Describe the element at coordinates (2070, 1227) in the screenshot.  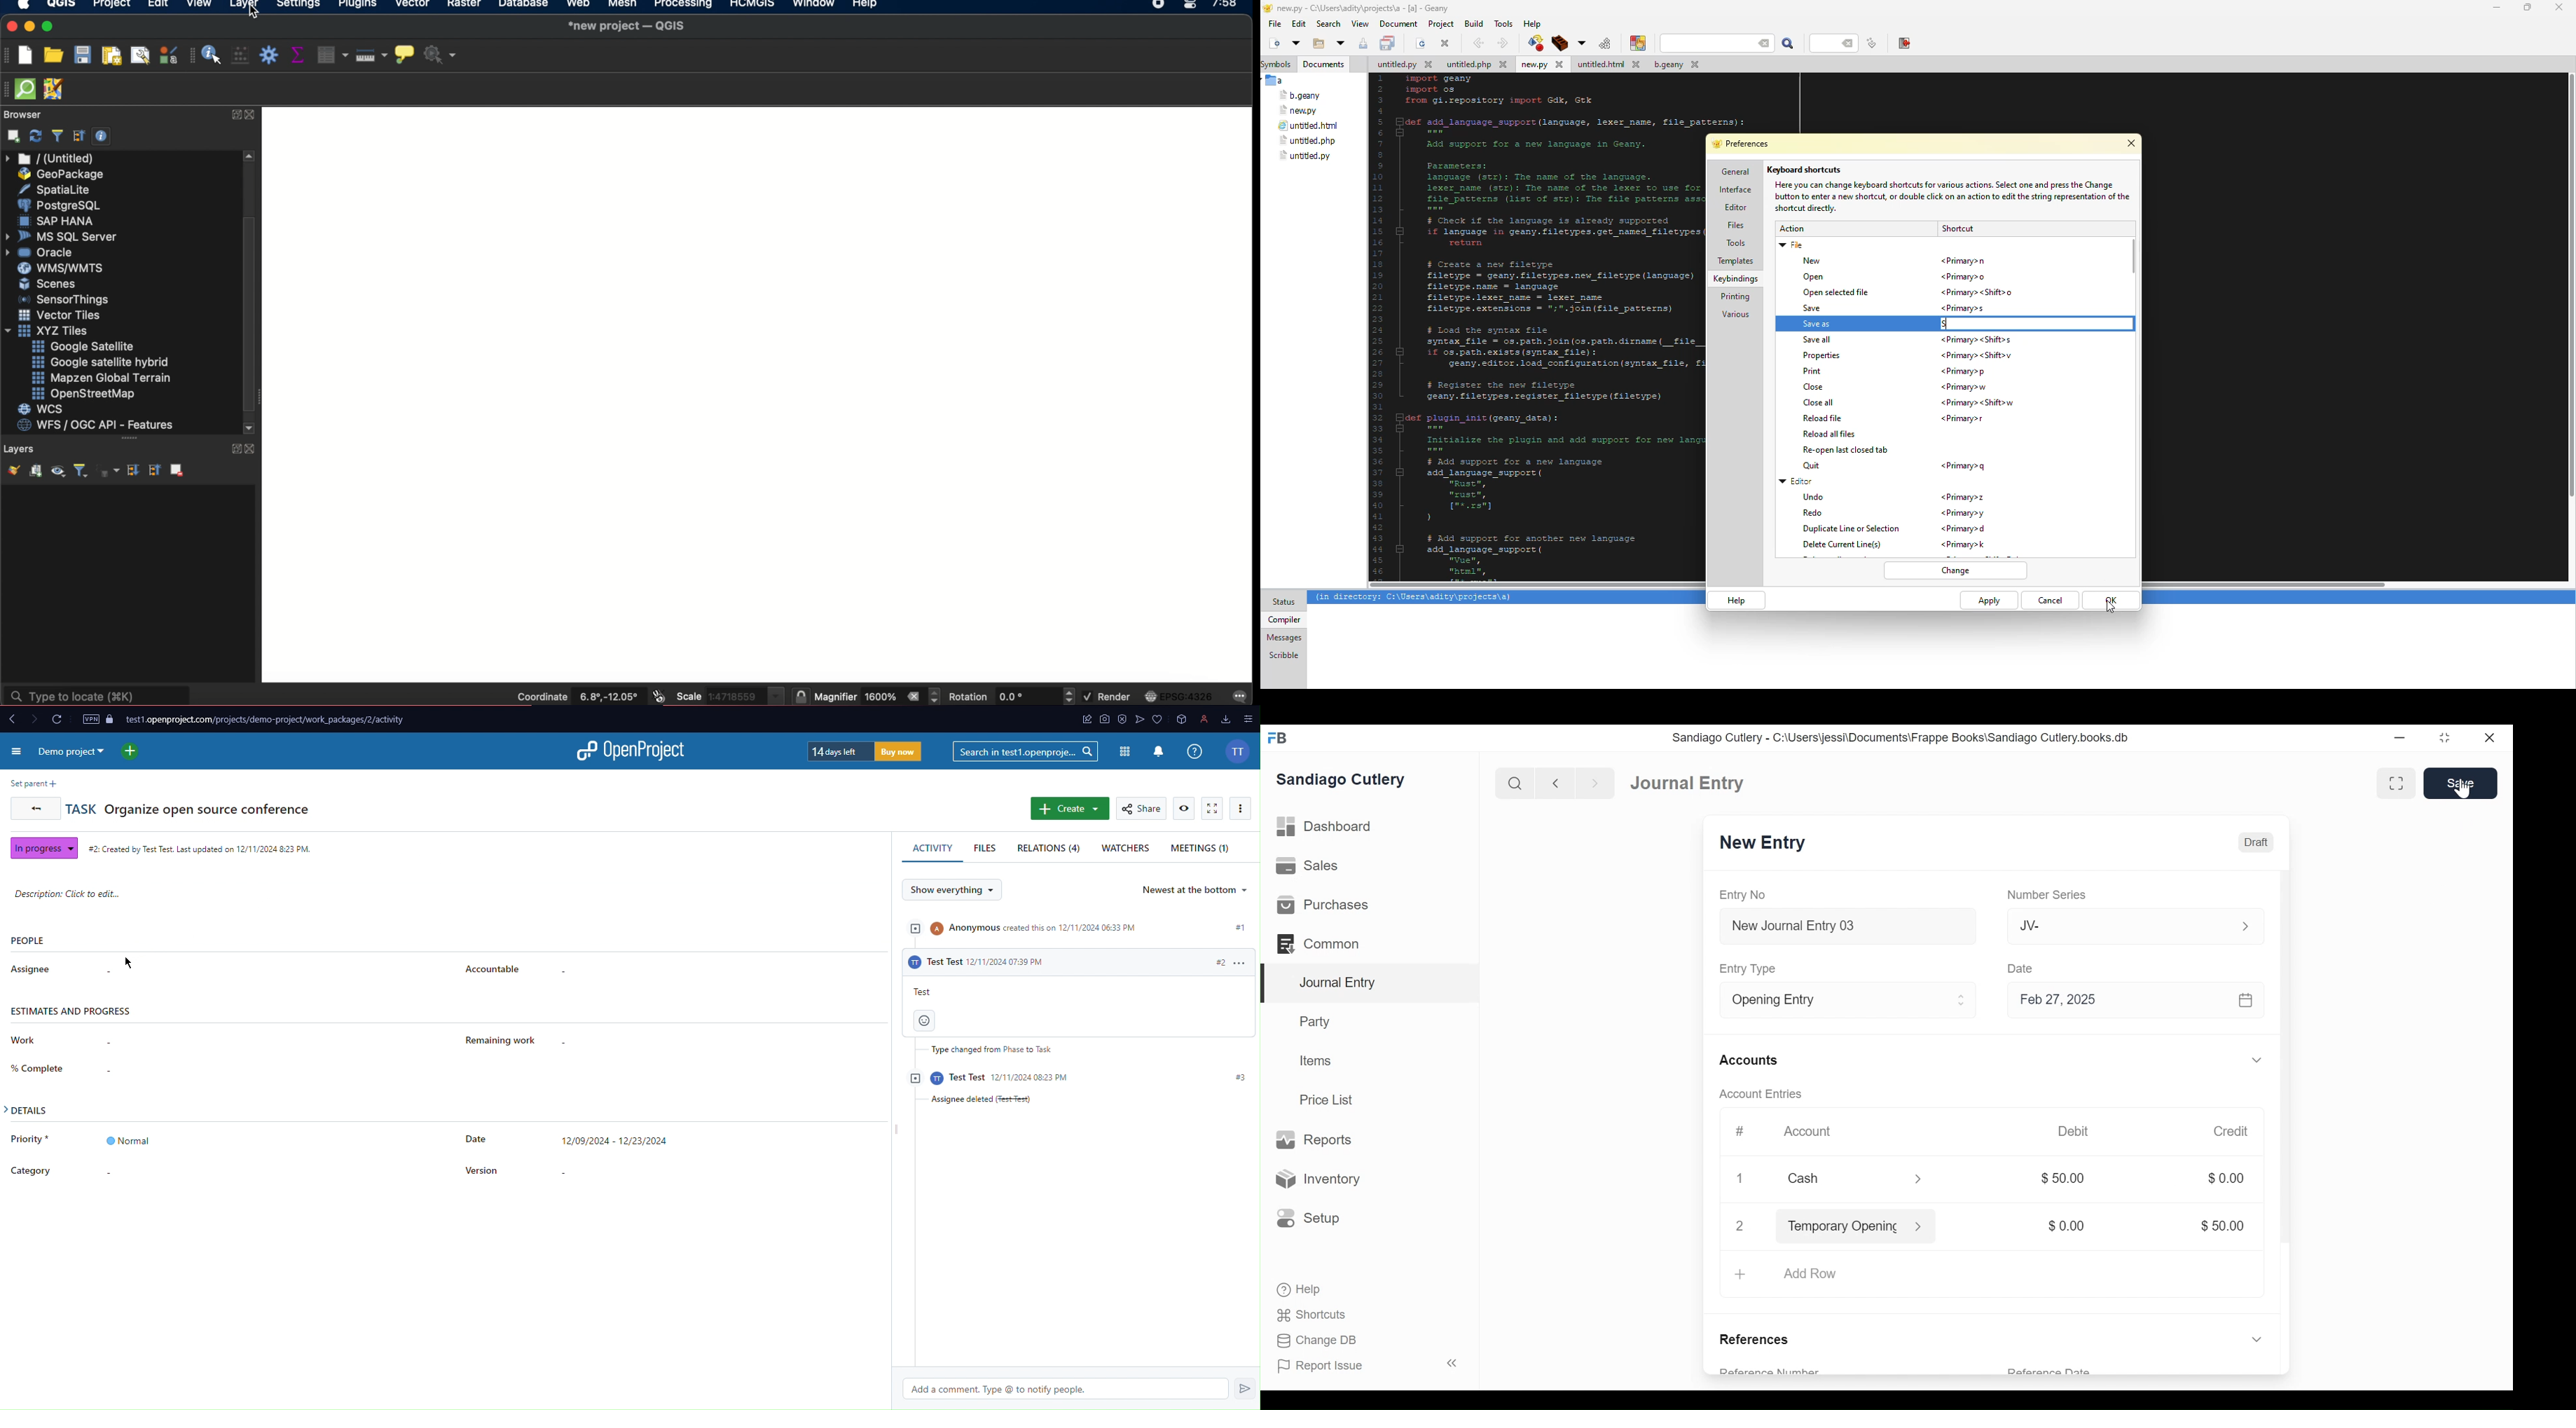
I see `$0.00` at that location.